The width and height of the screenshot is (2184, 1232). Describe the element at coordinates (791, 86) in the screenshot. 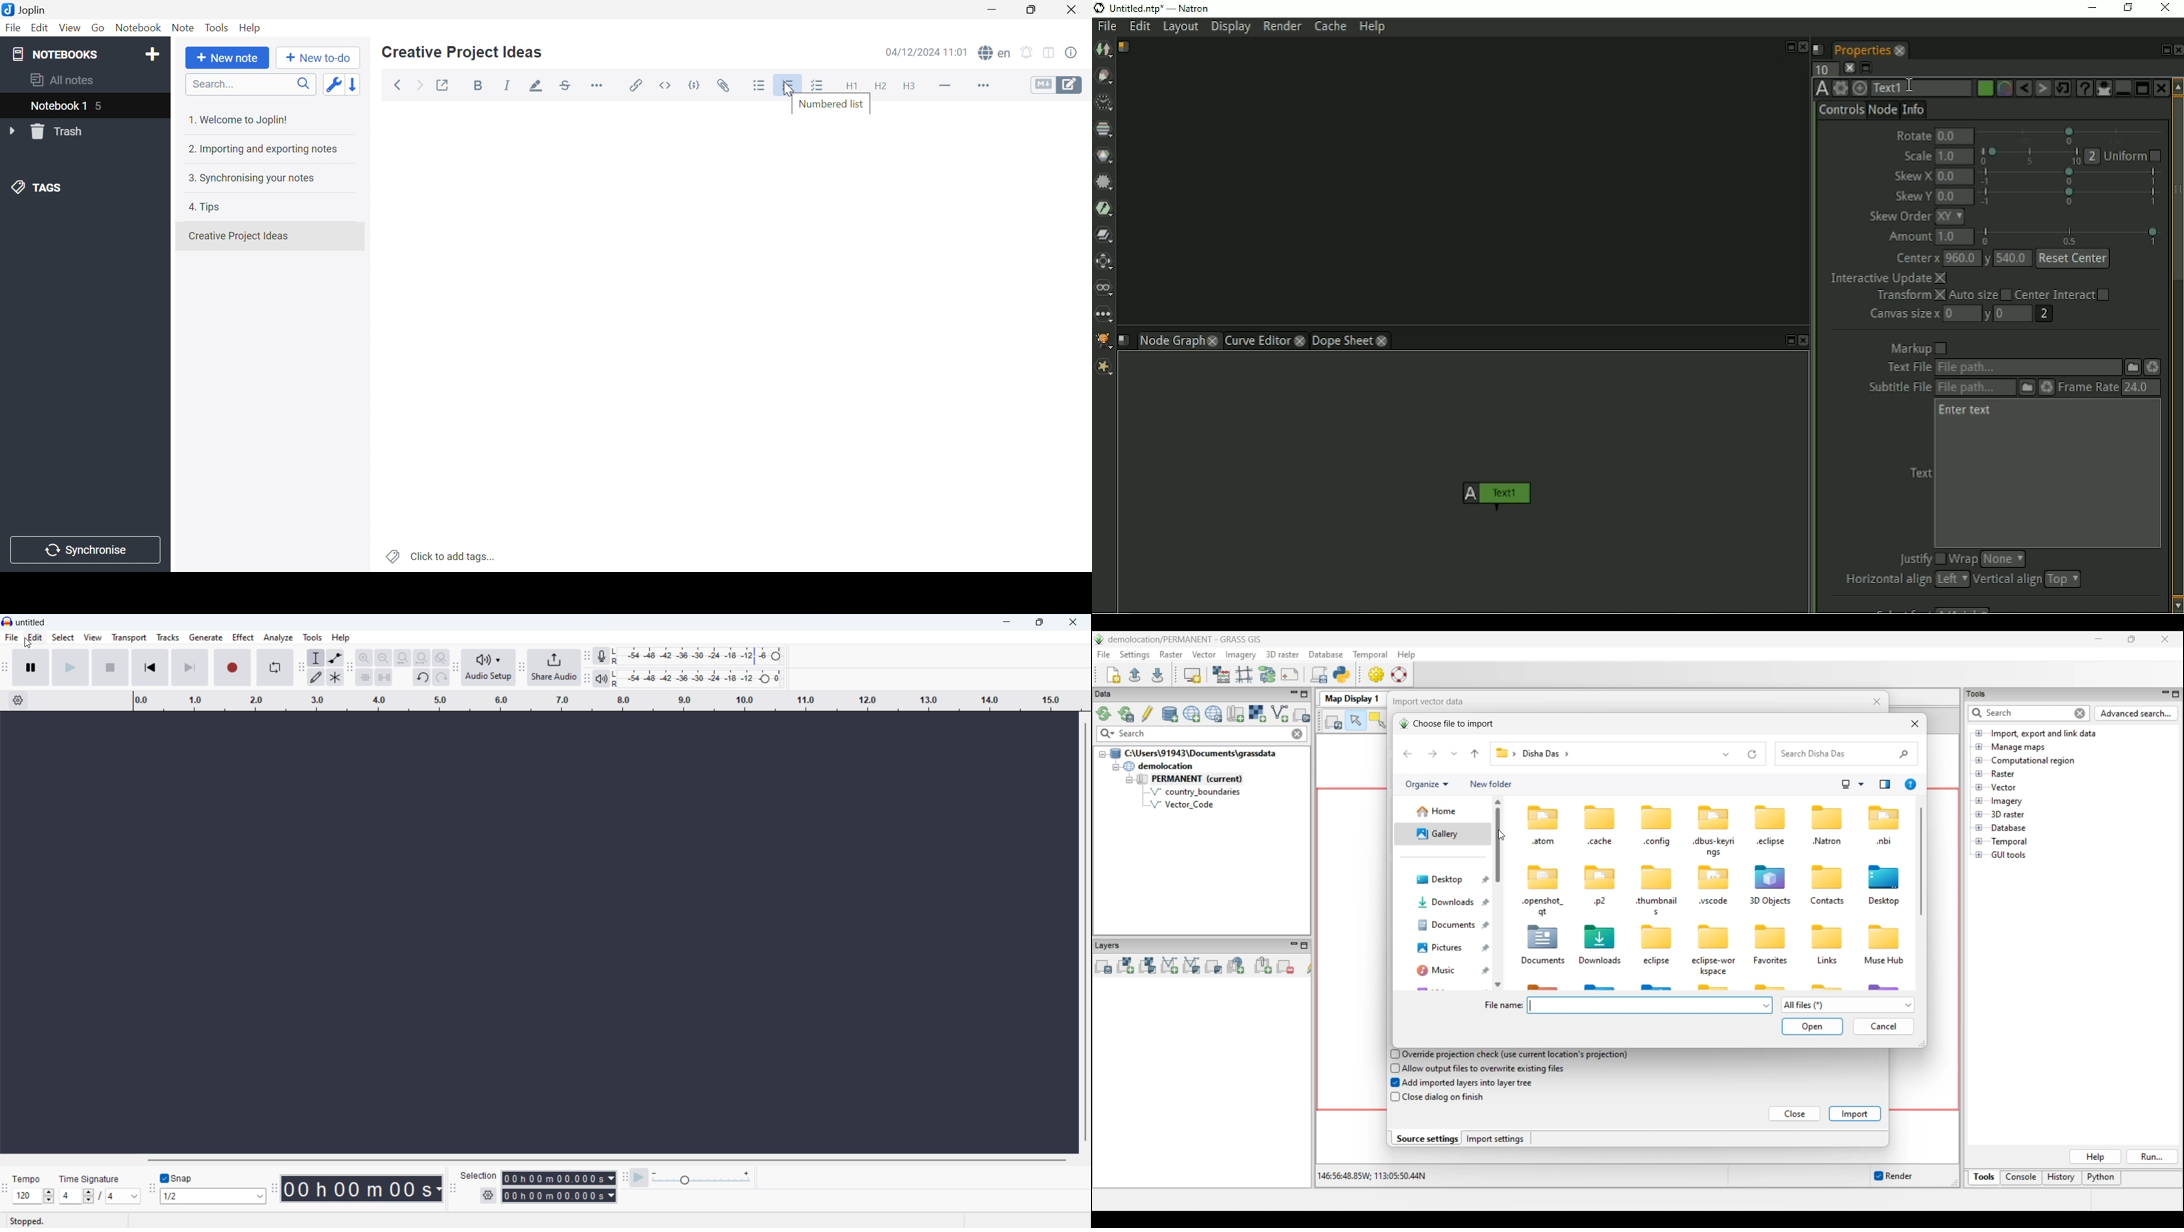

I see `Cursor` at that location.